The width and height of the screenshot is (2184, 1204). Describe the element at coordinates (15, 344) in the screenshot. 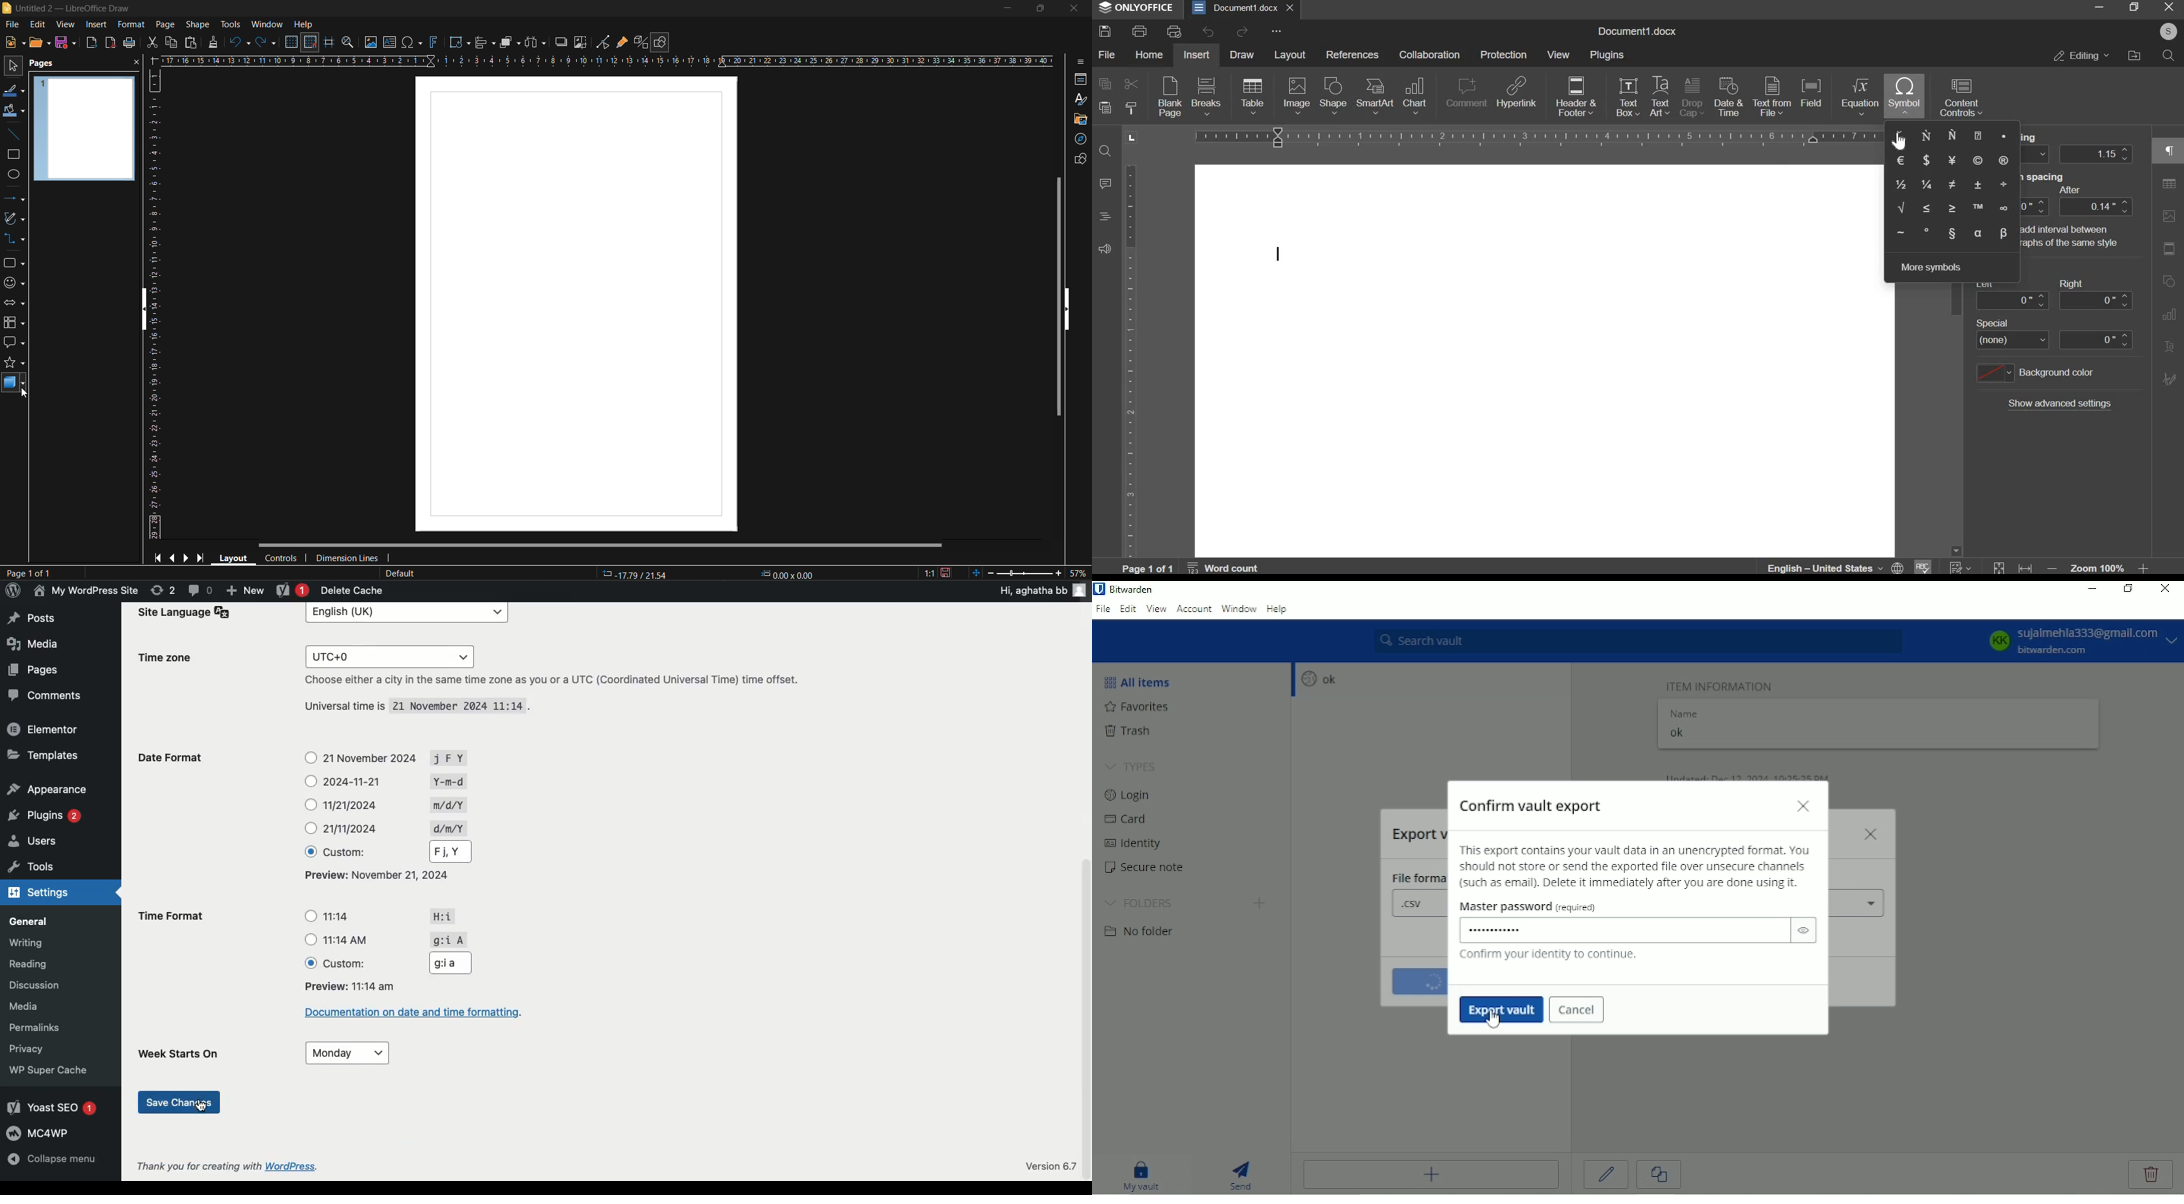

I see `callout shapes` at that location.